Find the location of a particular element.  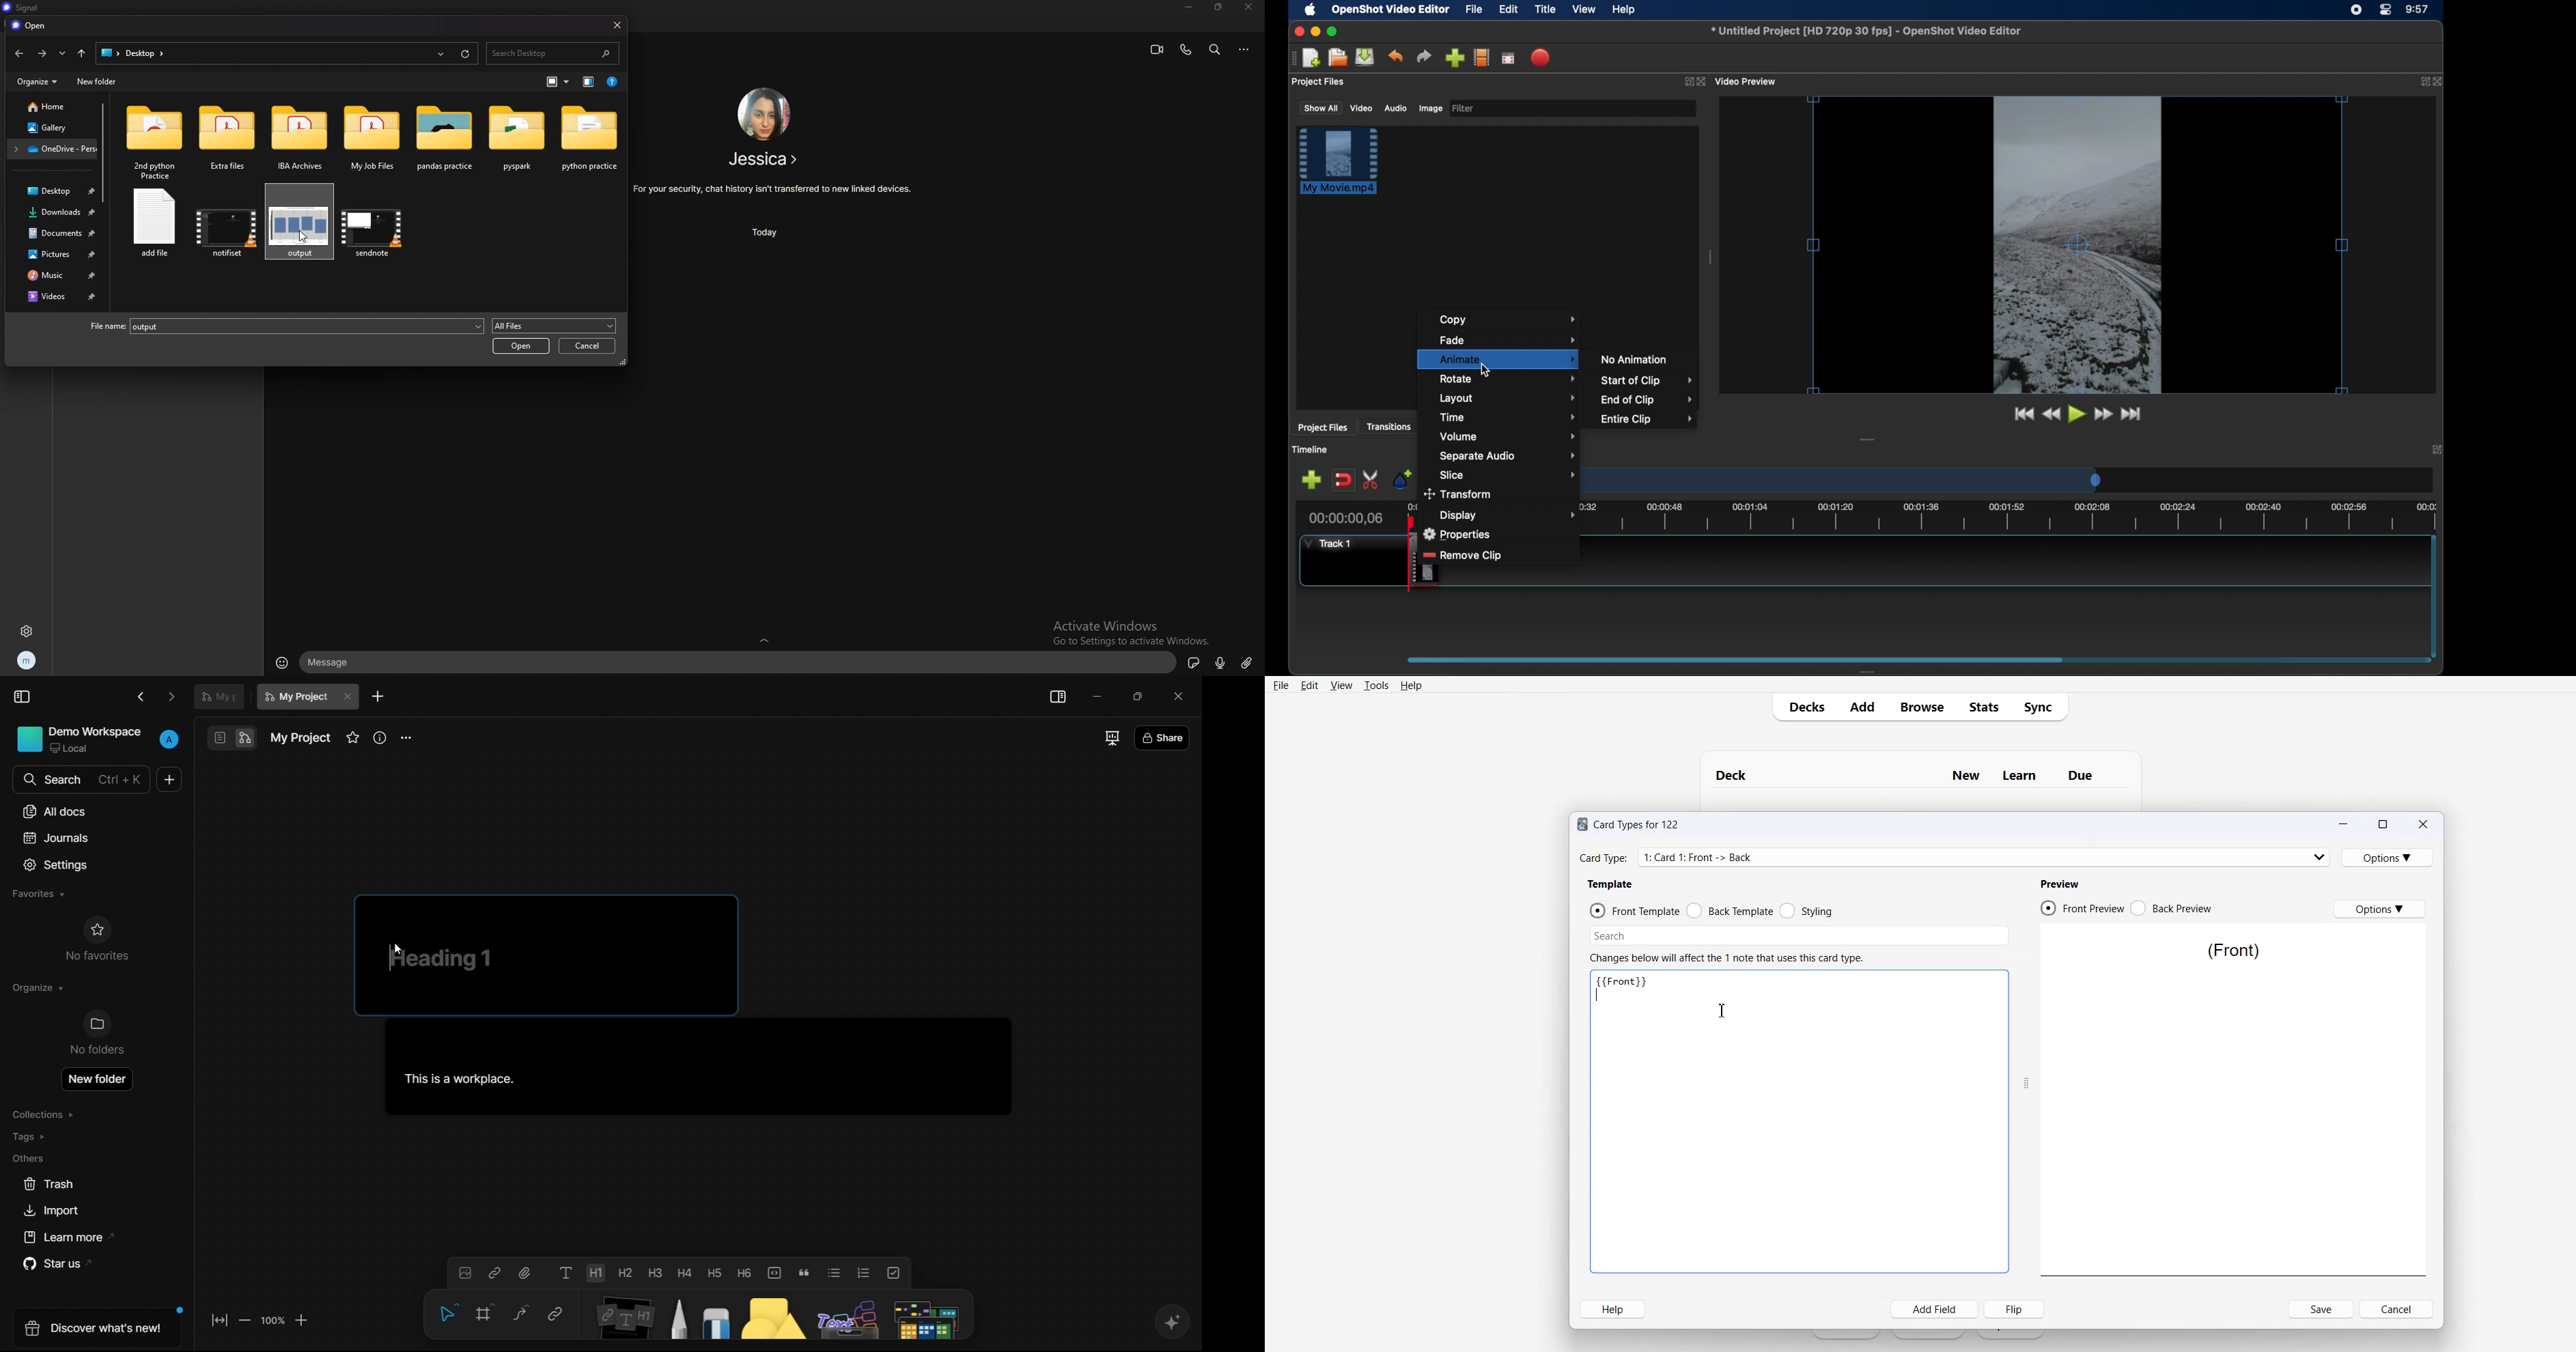

cursor is located at coordinates (302, 236).